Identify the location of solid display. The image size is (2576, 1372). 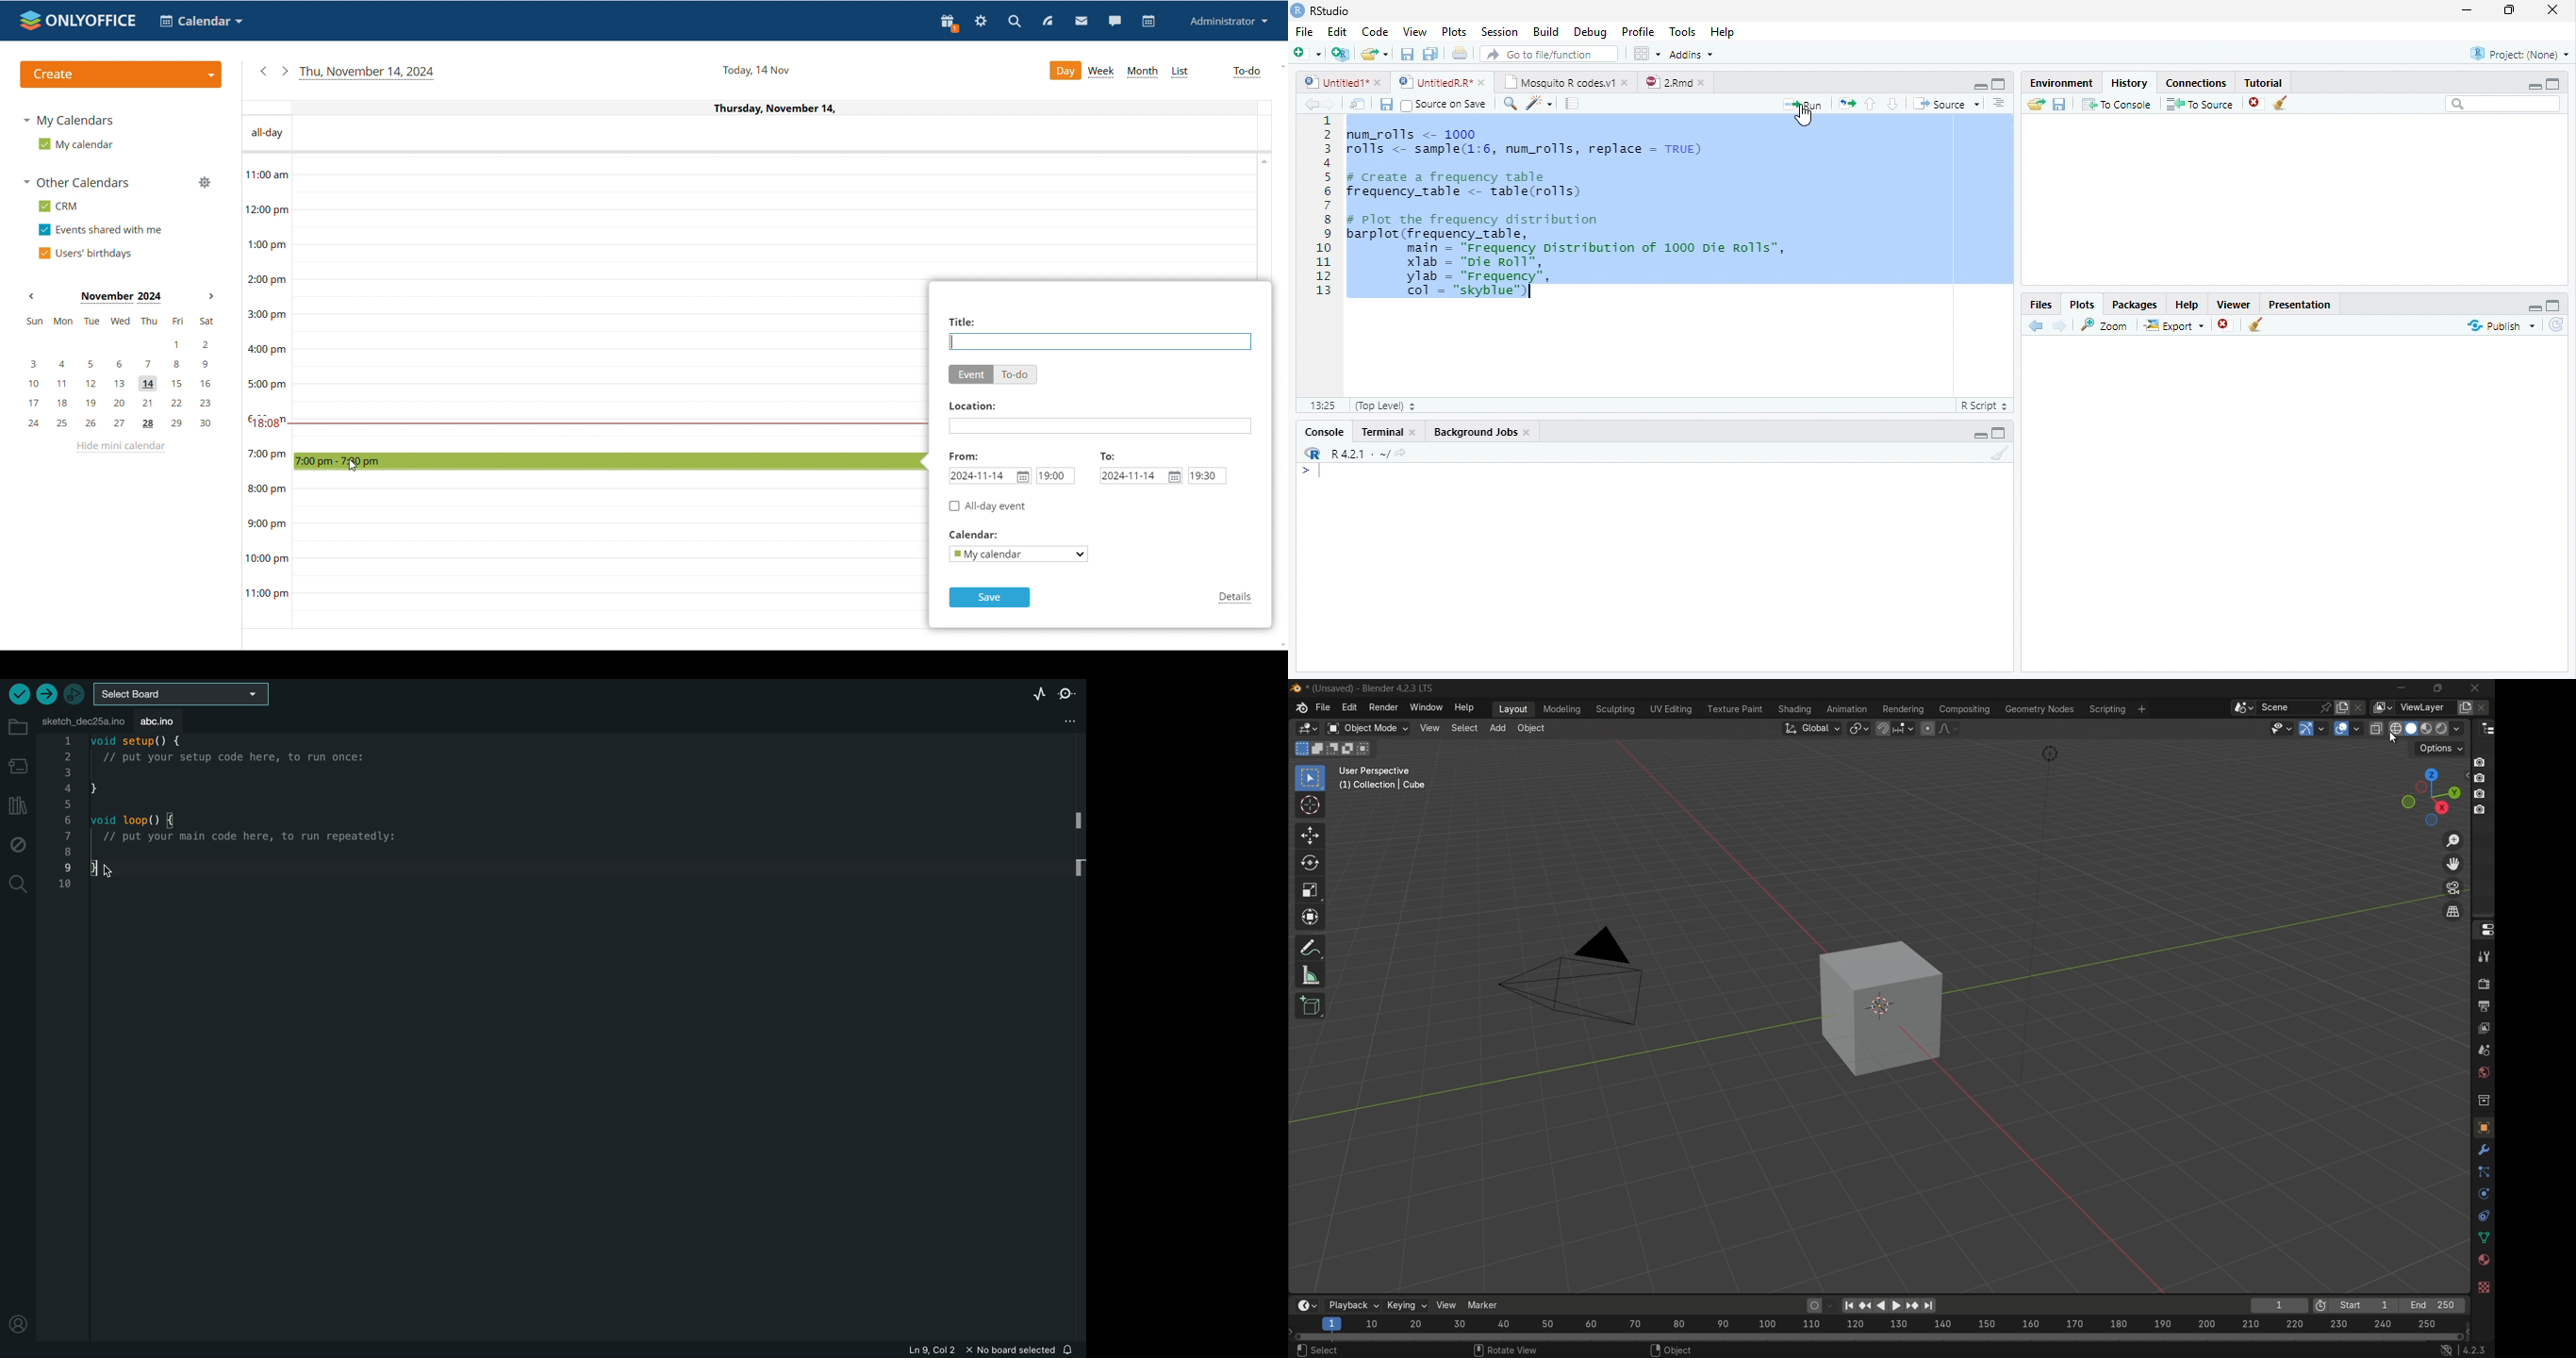
(2413, 729).